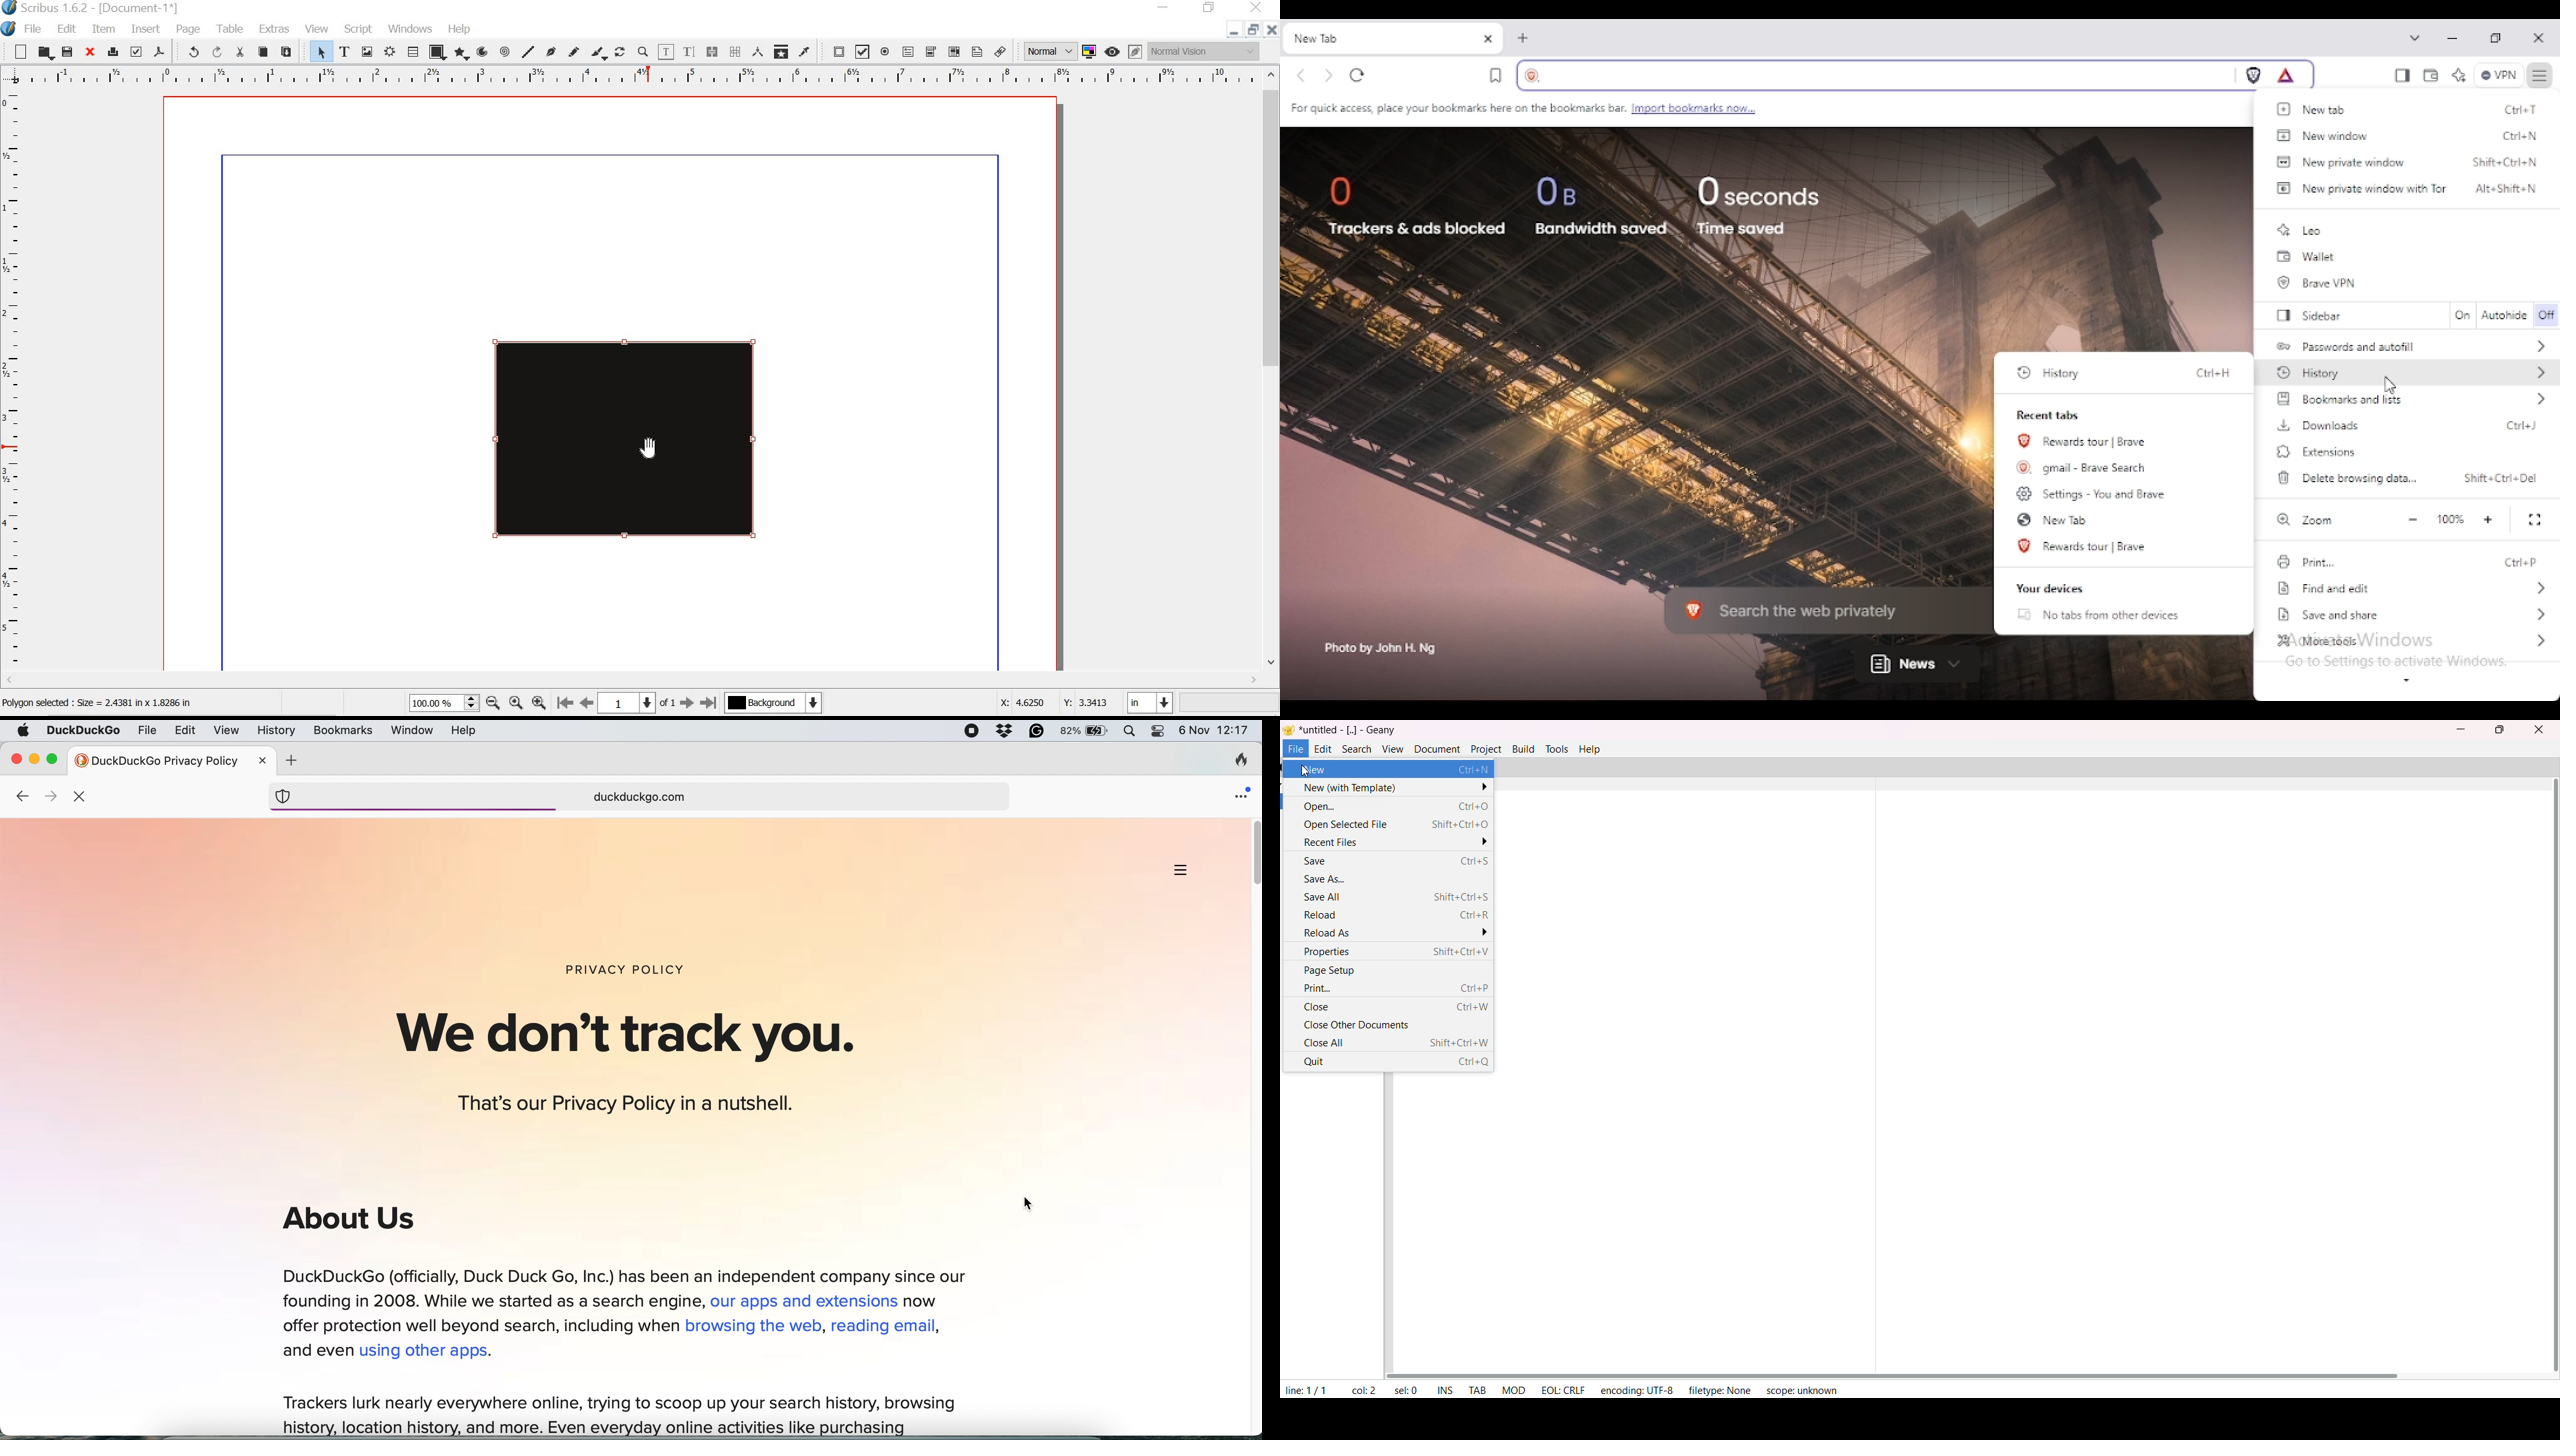 This screenshot has width=2576, height=1456. Describe the element at coordinates (836, 51) in the screenshot. I see `pdf push button` at that location.